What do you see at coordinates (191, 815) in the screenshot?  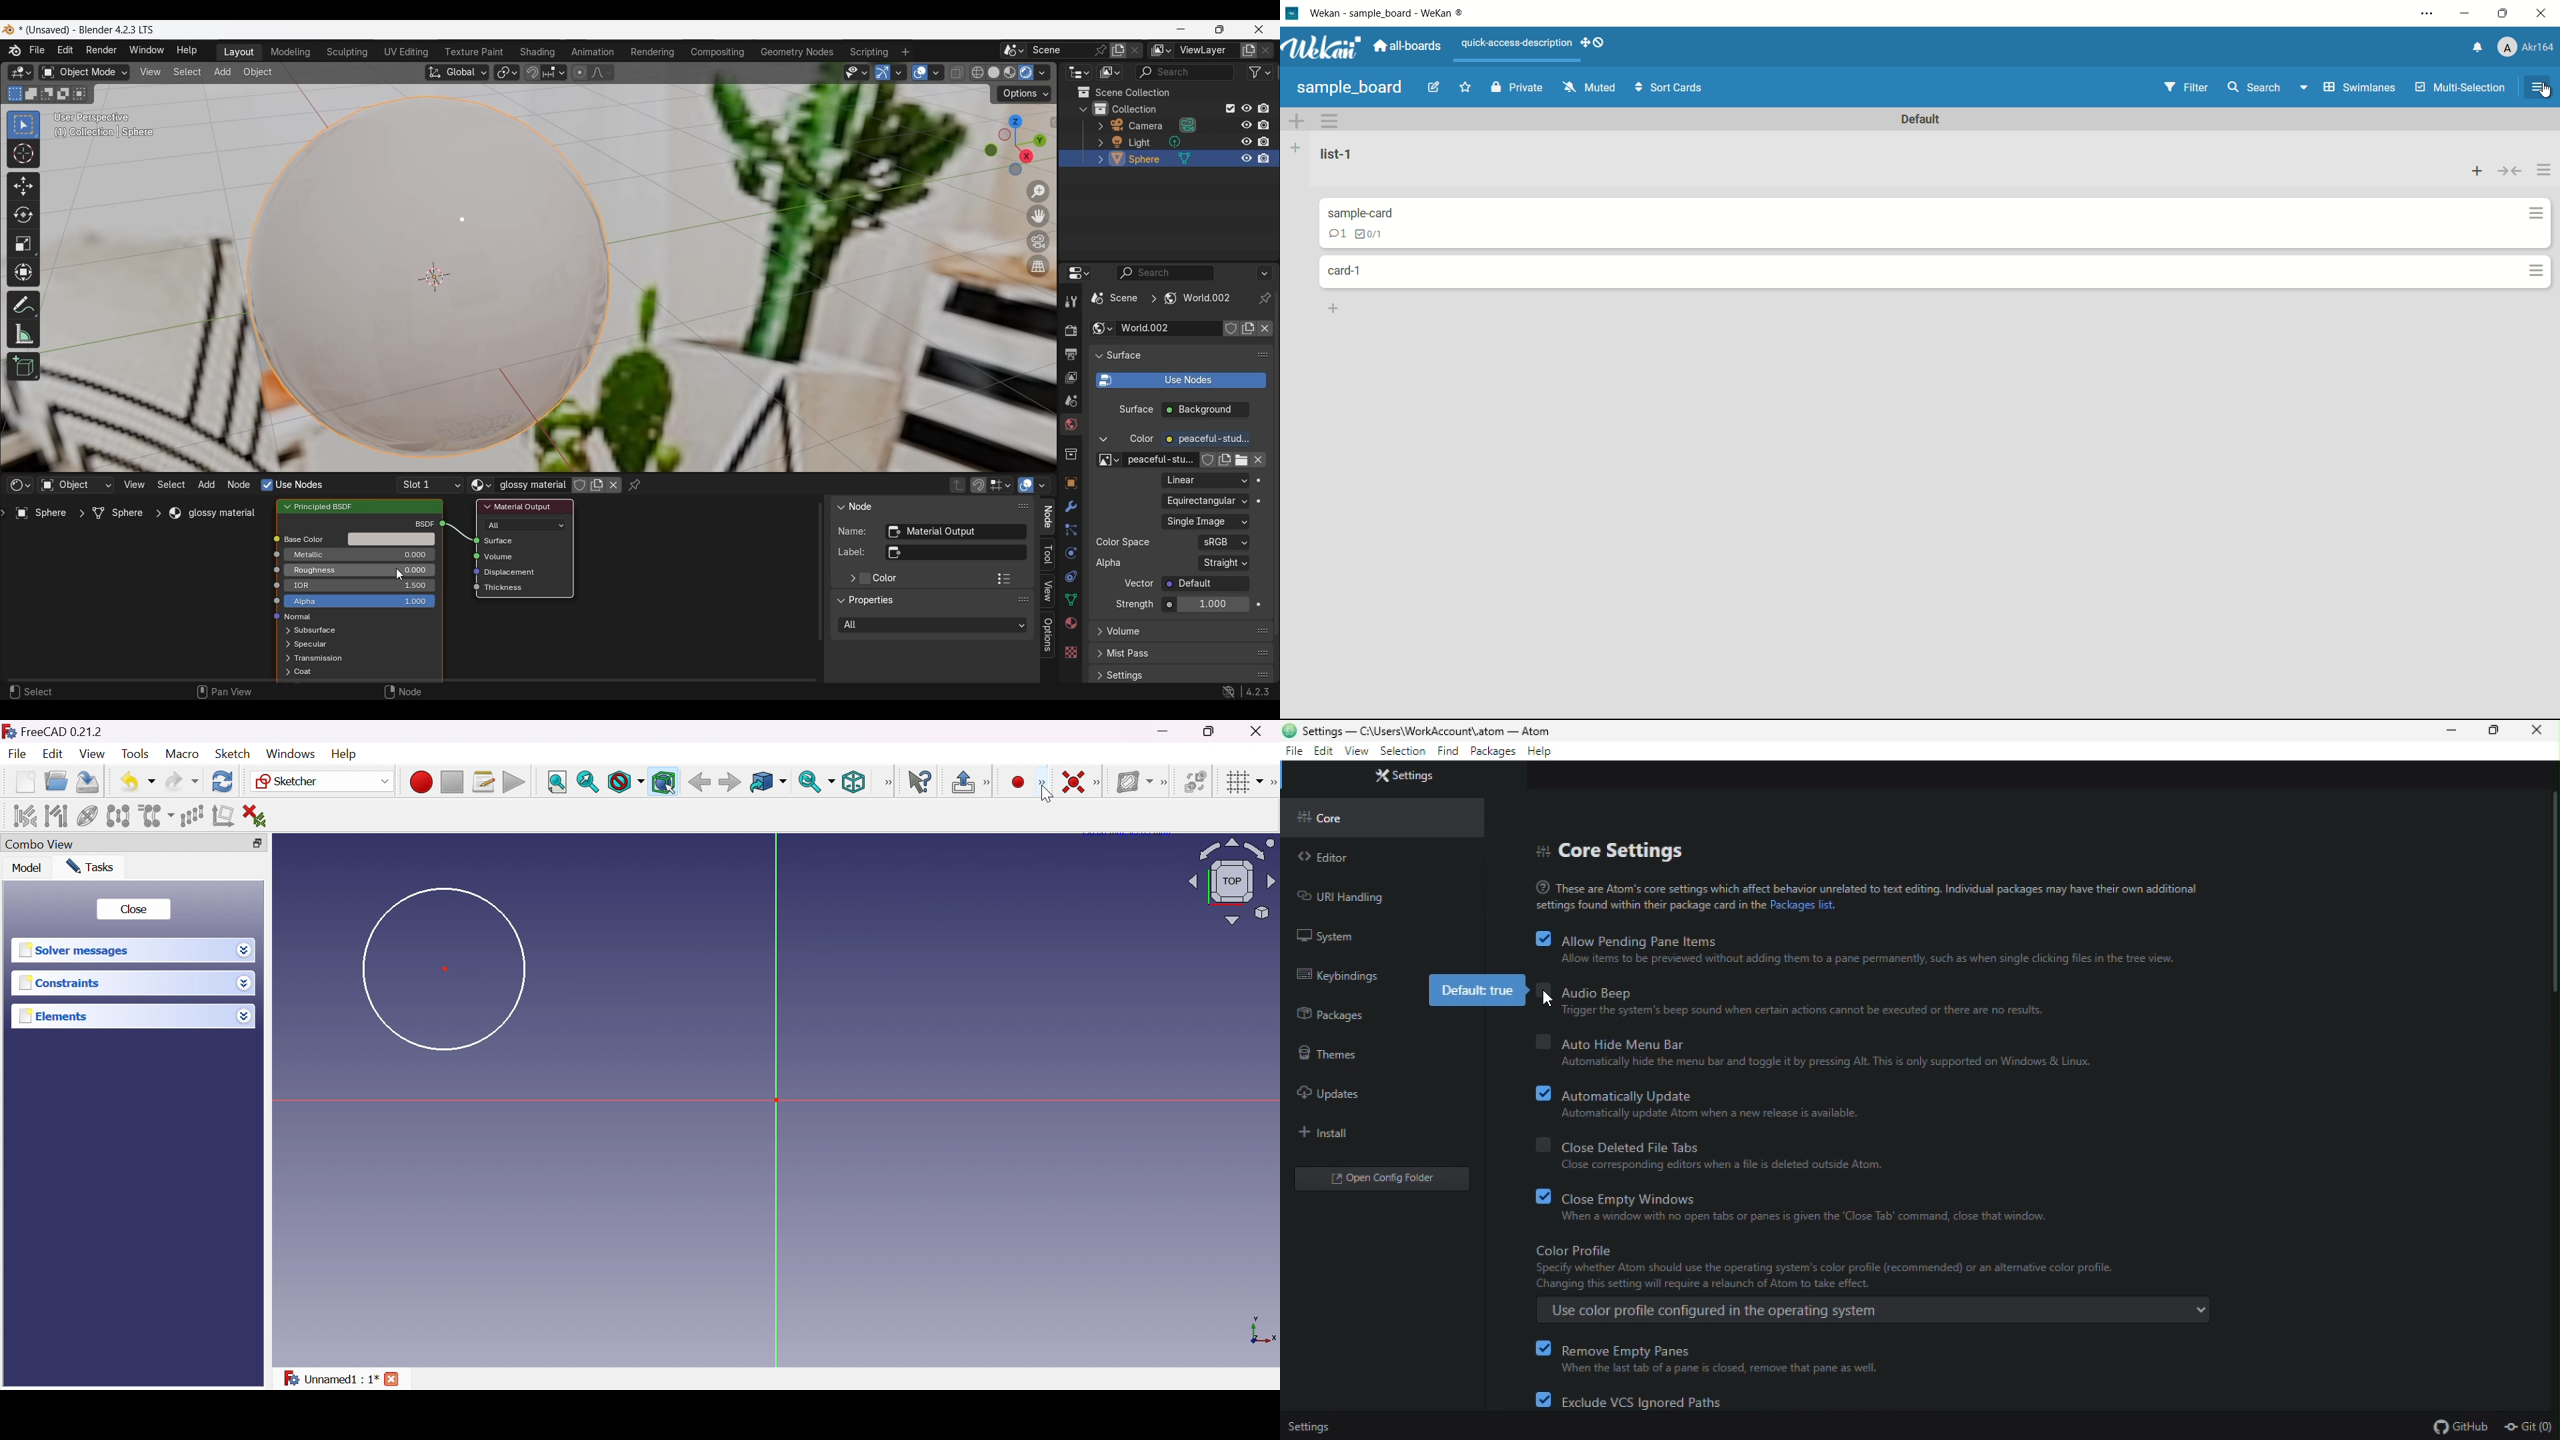 I see `Rectangular array` at bounding box center [191, 815].